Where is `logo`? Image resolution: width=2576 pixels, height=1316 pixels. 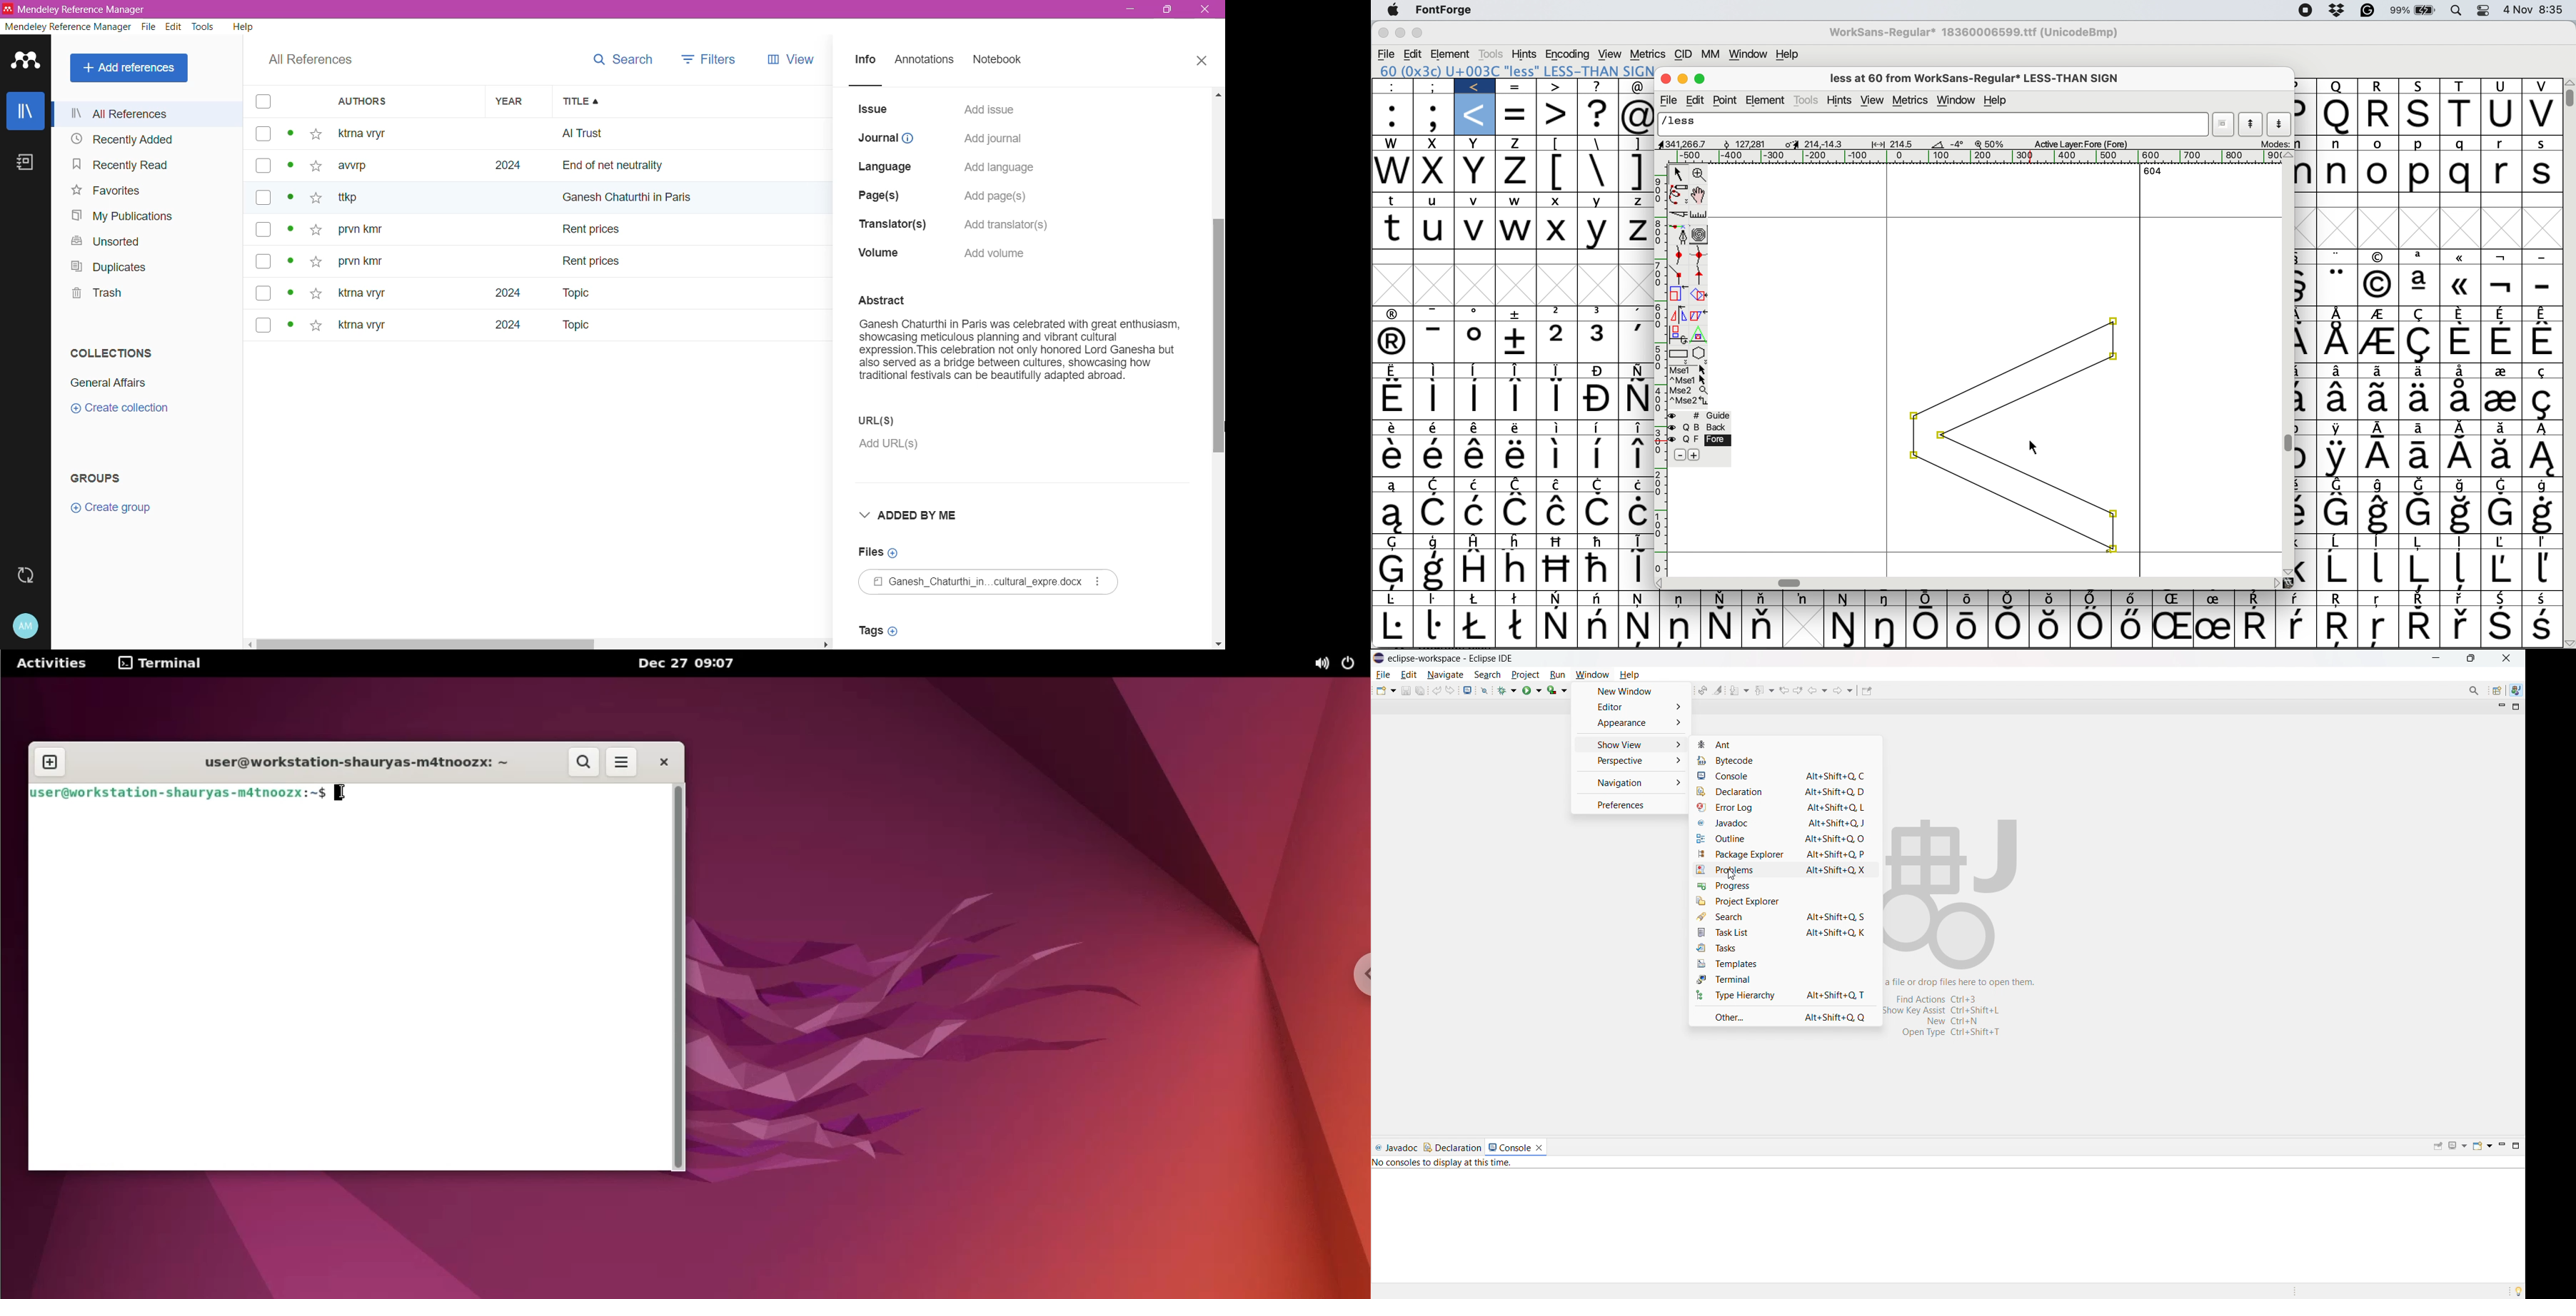
logo is located at coordinates (1379, 658).